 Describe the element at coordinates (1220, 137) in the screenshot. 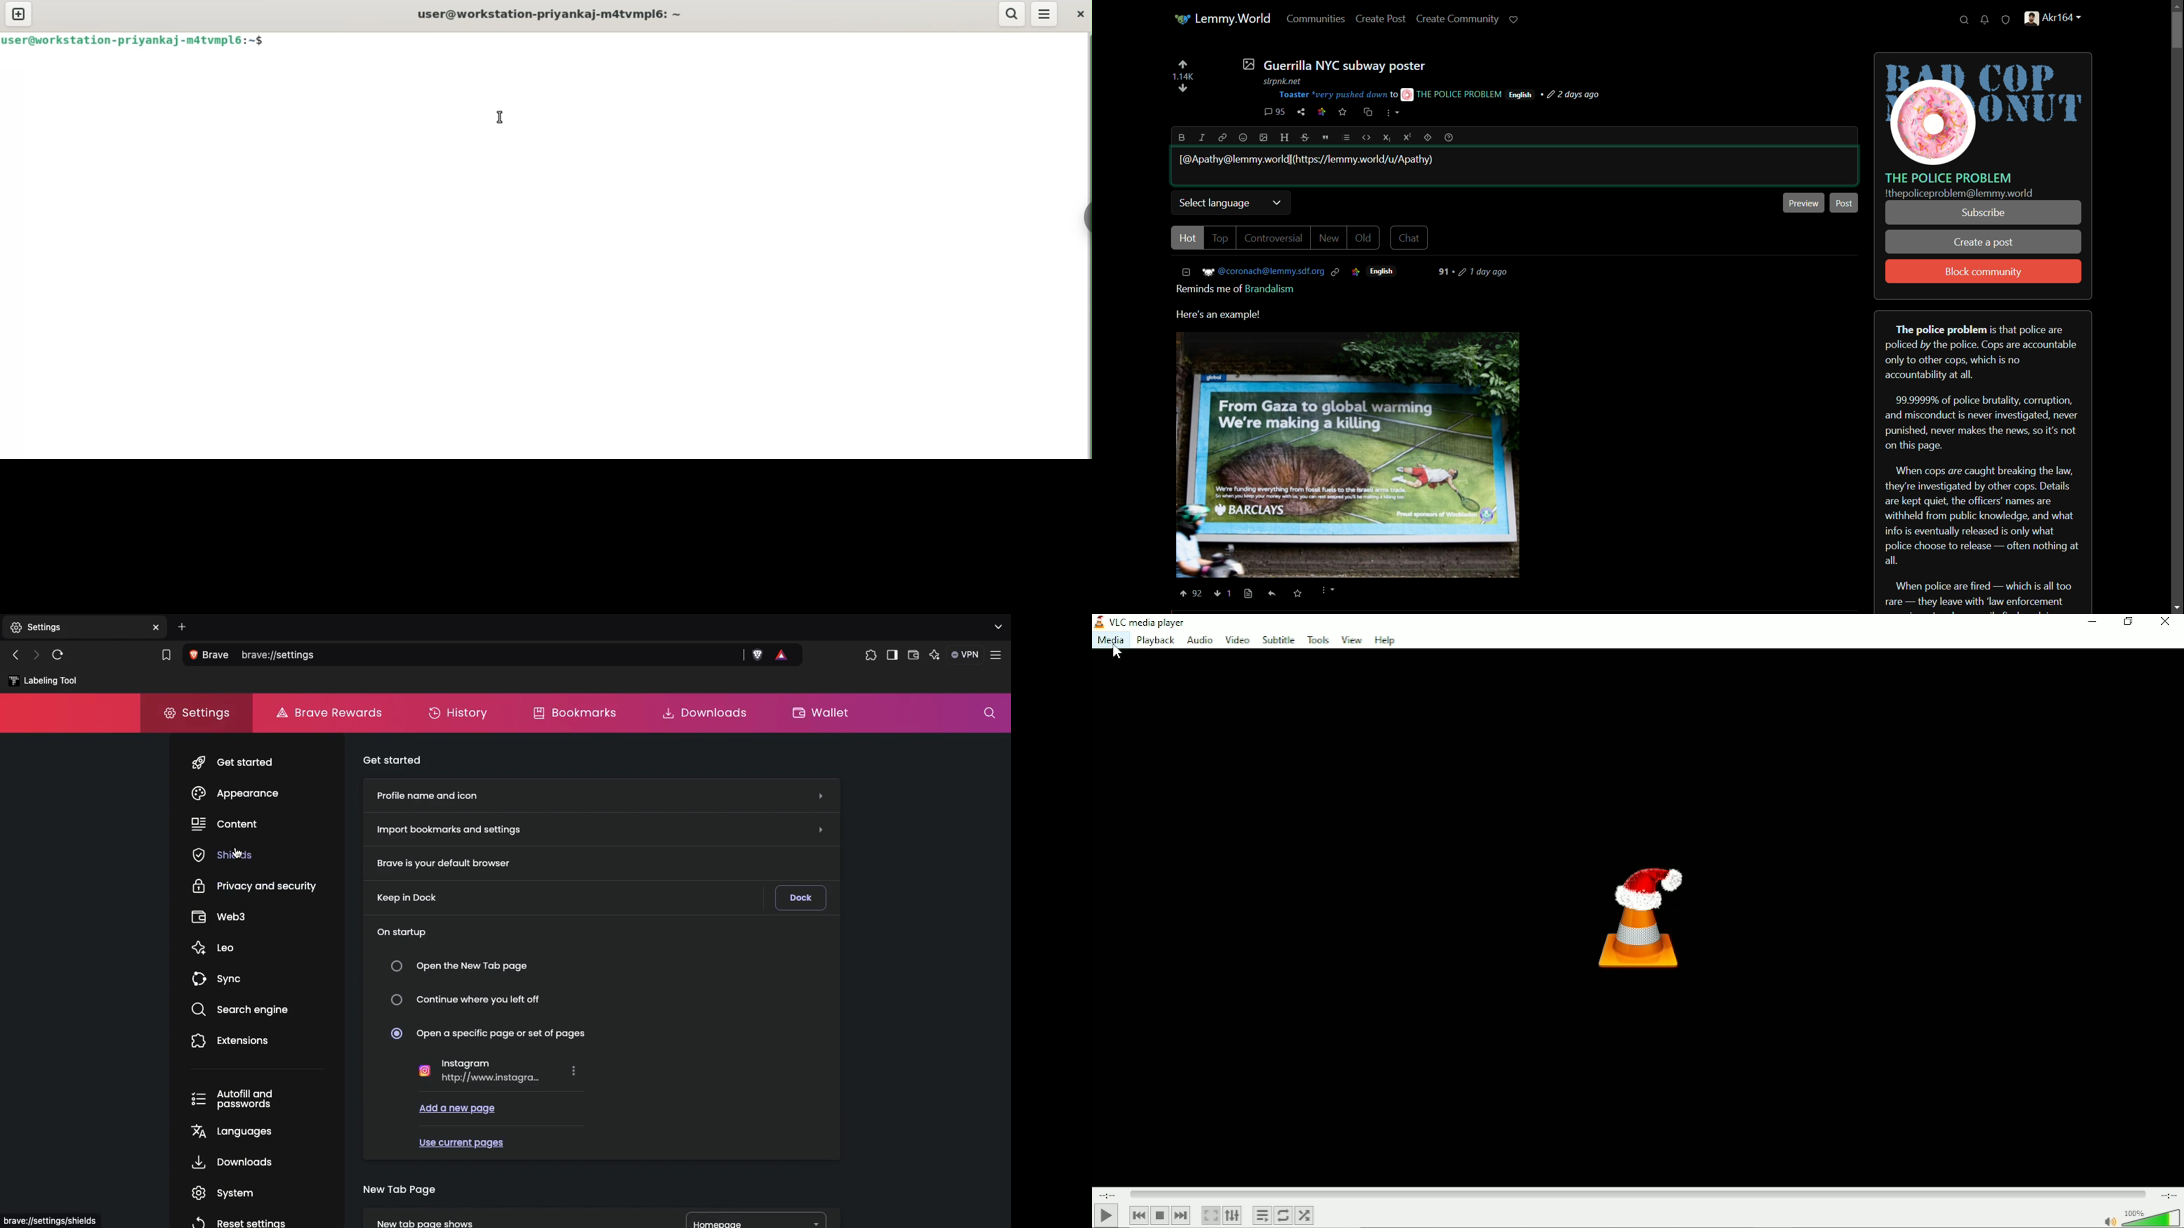

I see `link` at that location.